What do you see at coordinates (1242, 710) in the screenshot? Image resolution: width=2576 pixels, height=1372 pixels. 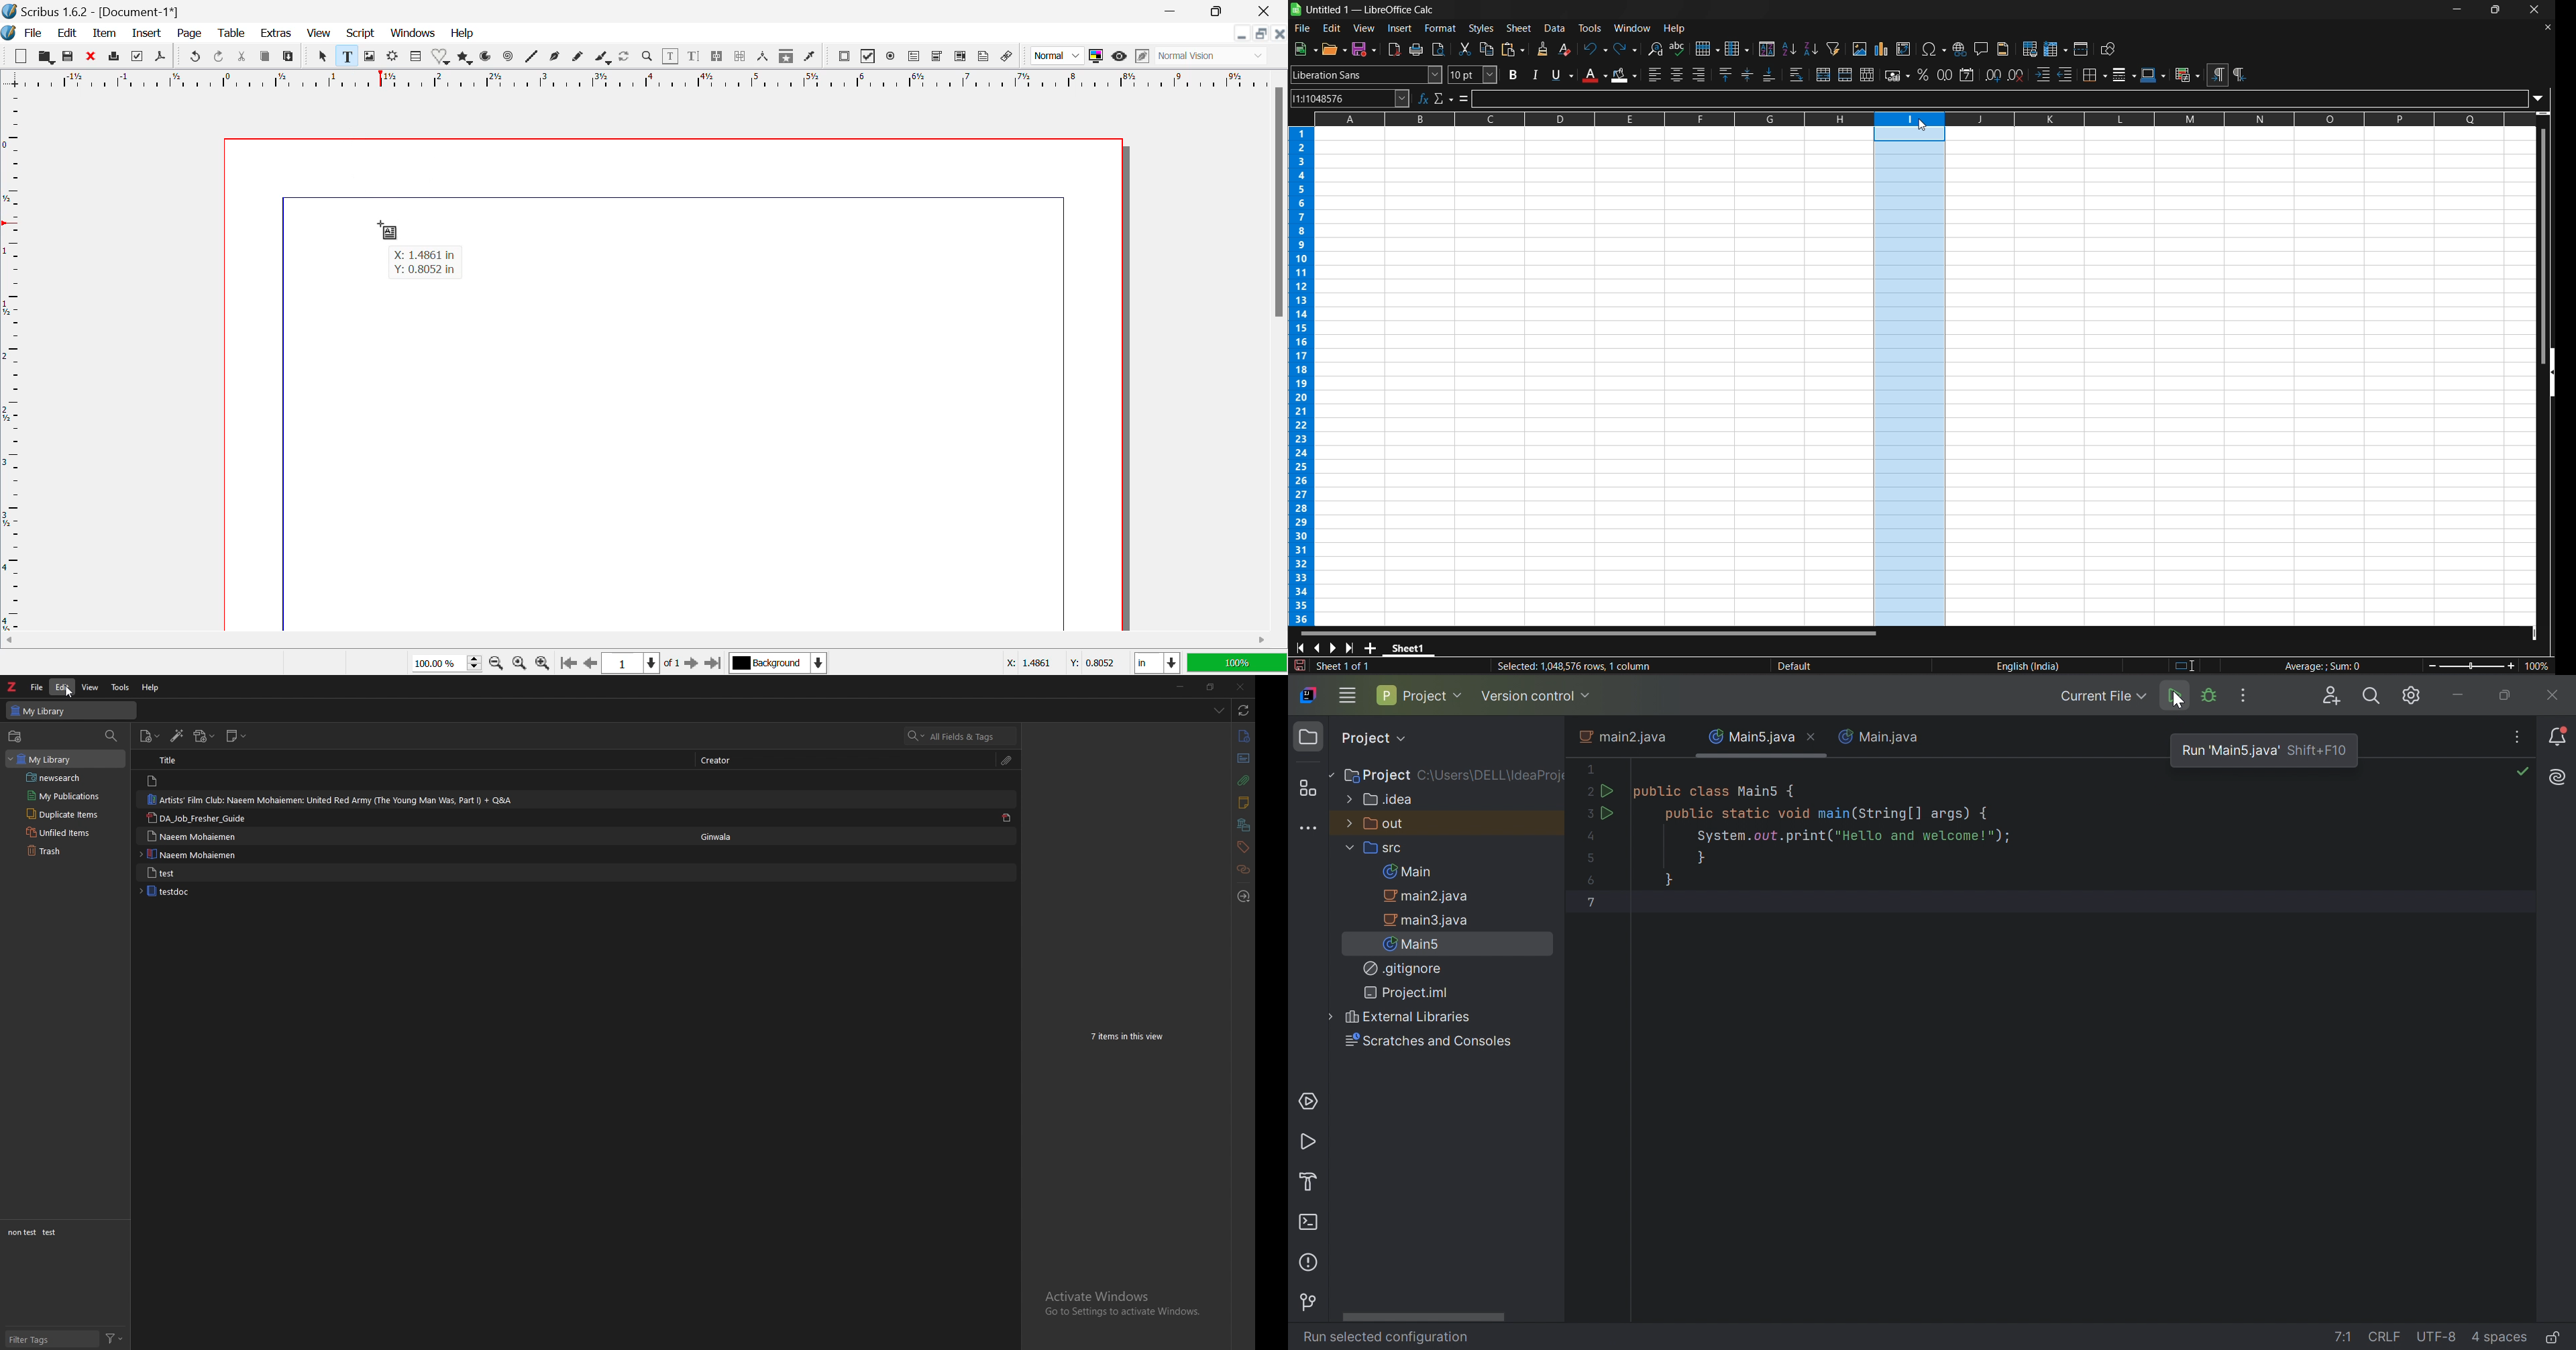 I see `sync with zotero.org` at bounding box center [1242, 710].